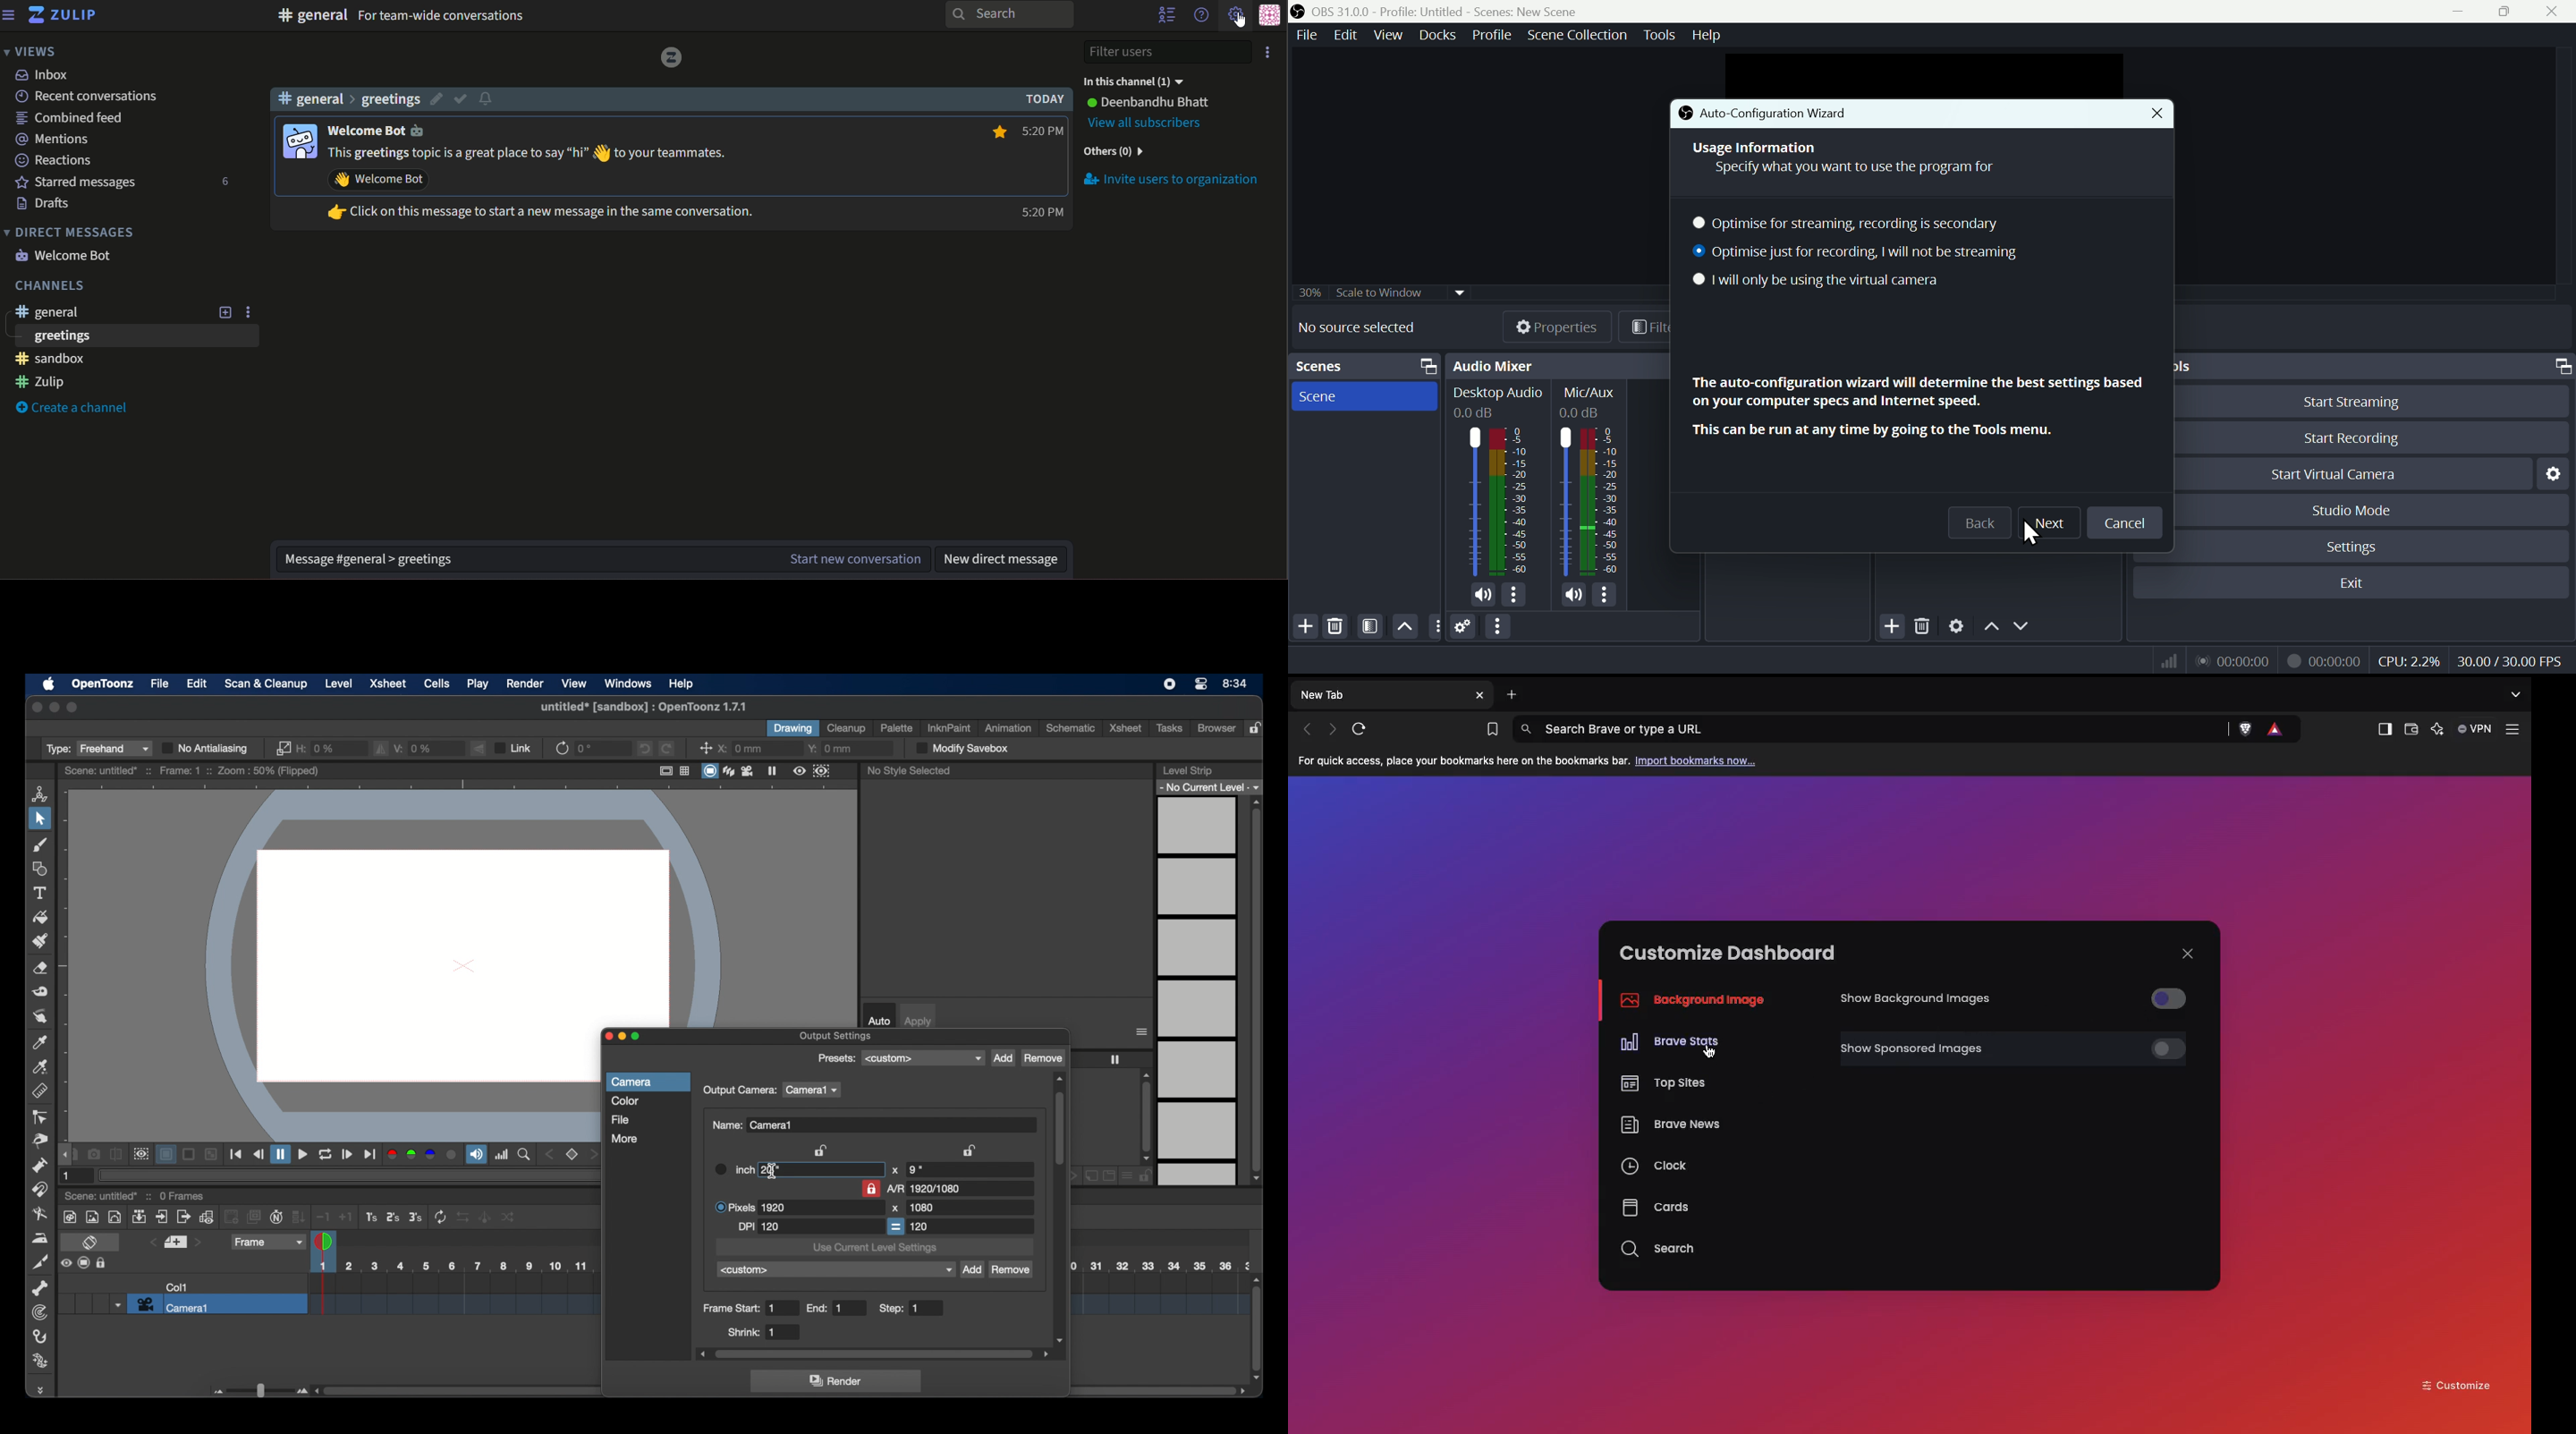 The image size is (2576, 1456). What do you see at coordinates (217, 1304) in the screenshot?
I see `camera 1` at bounding box center [217, 1304].